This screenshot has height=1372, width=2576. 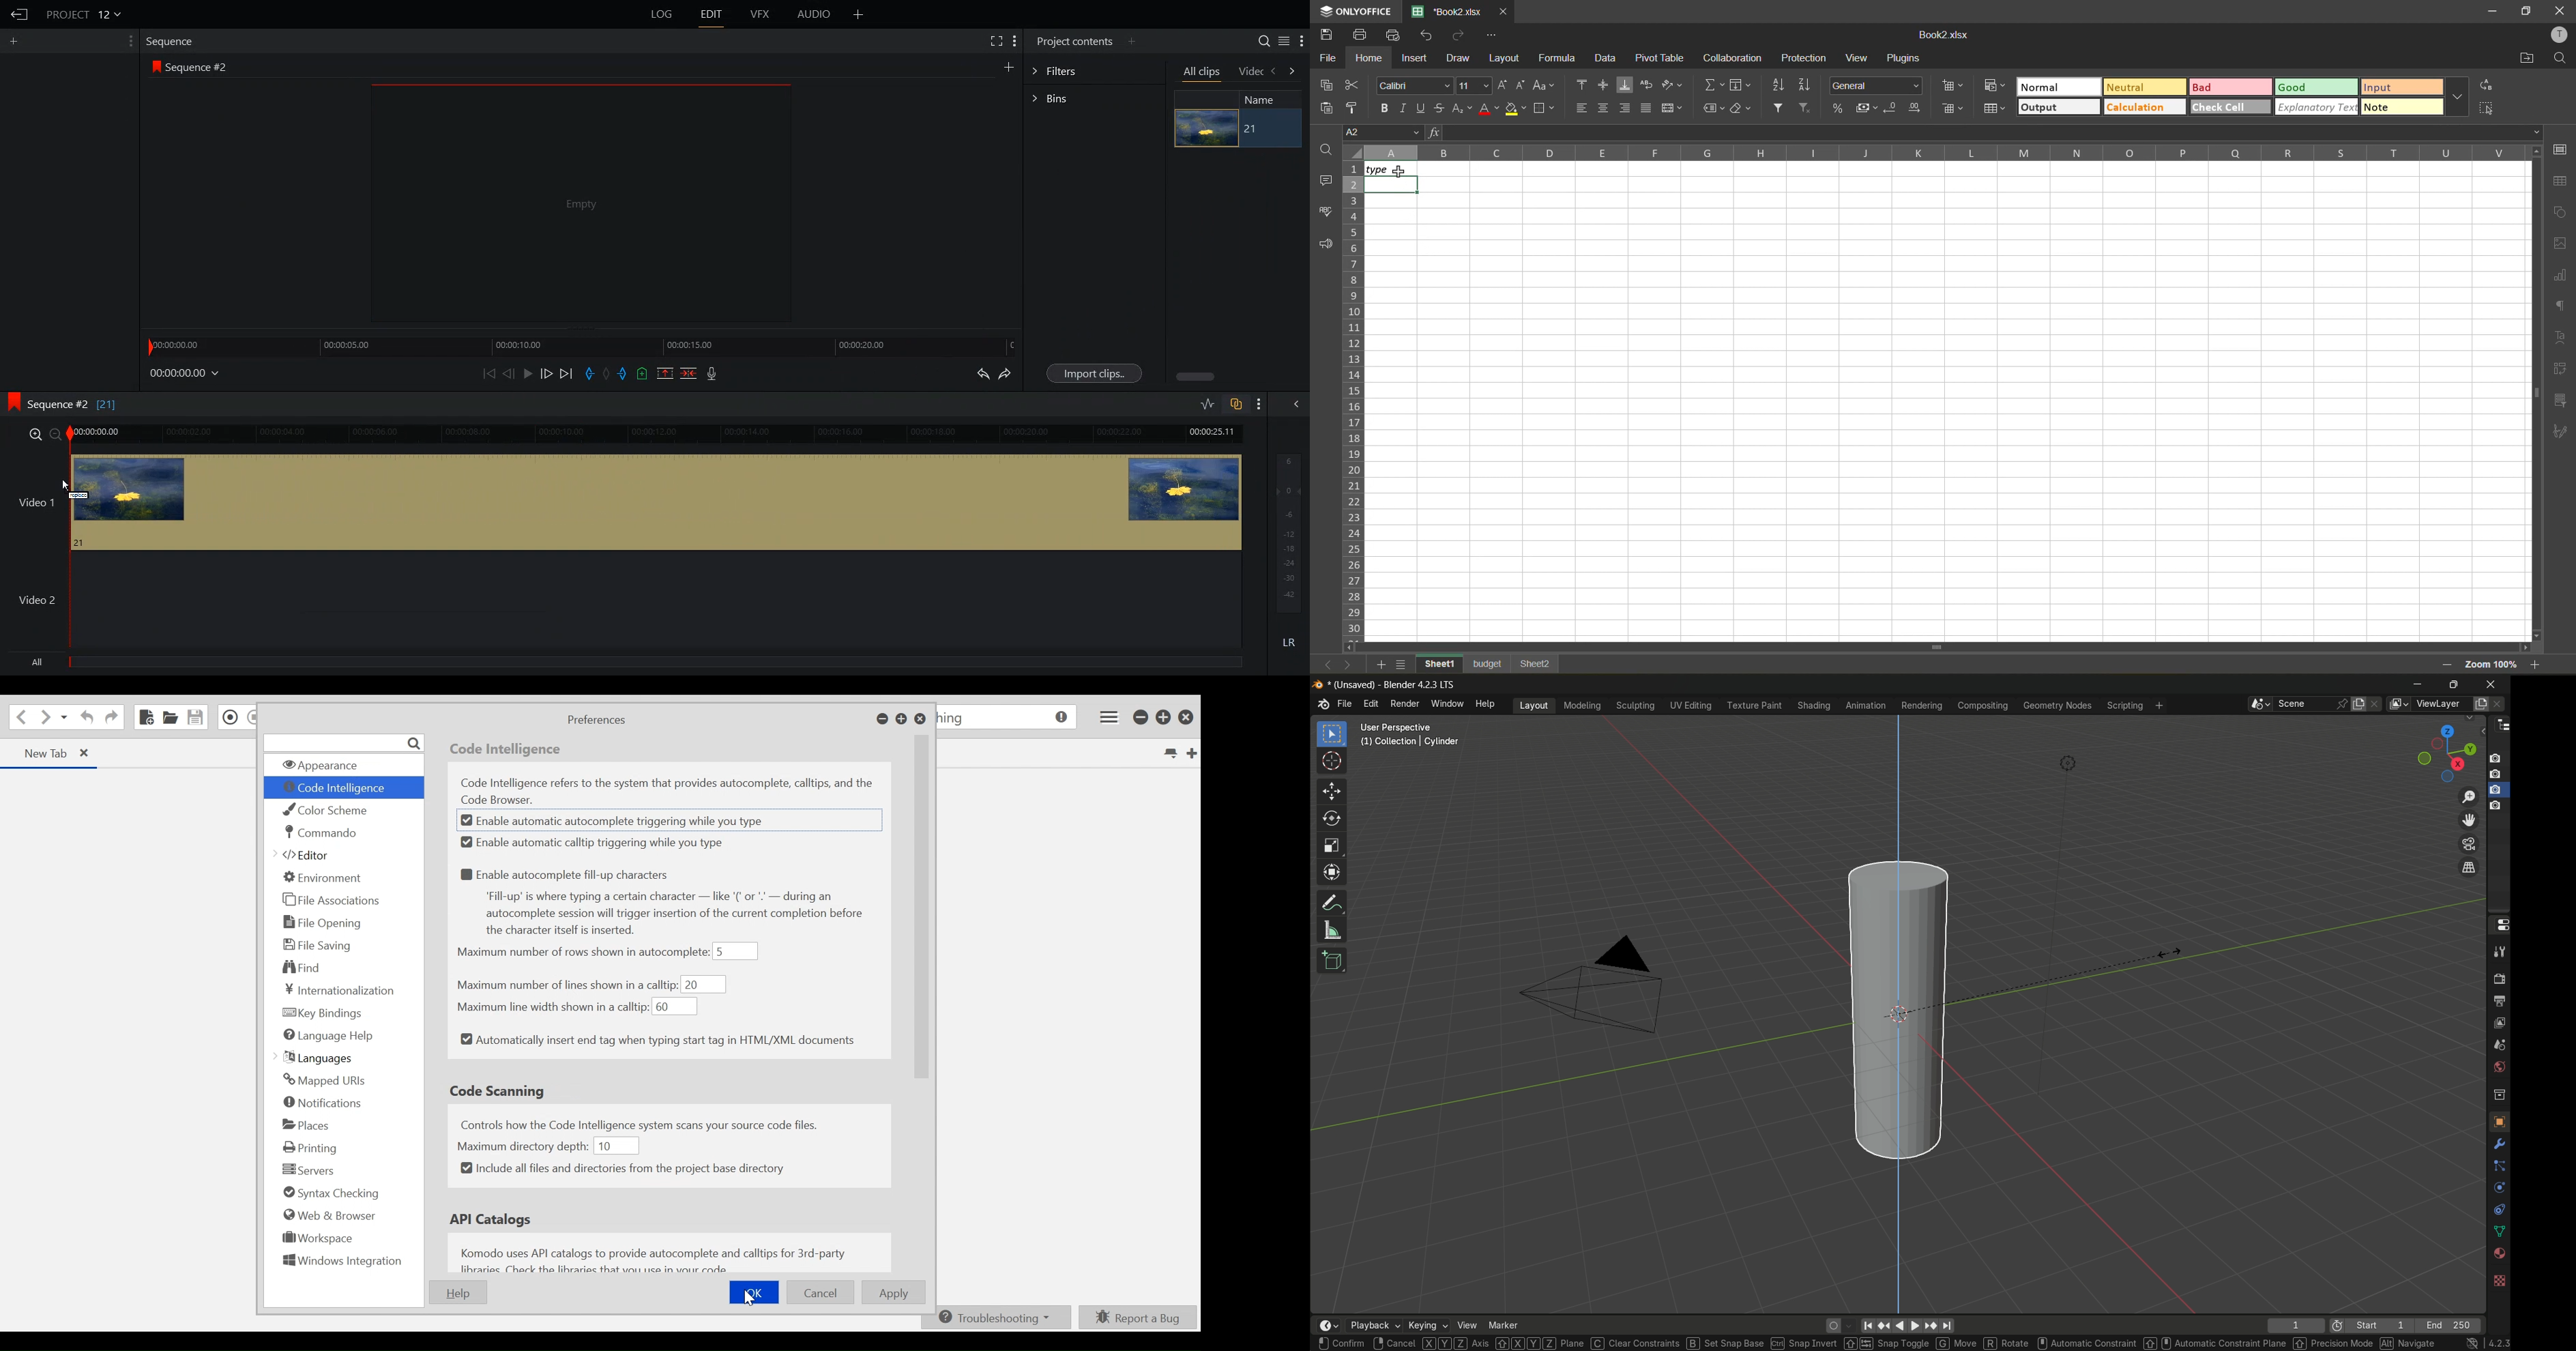 I want to click on press ctrl for snap invert, so click(x=1803, y=1343).